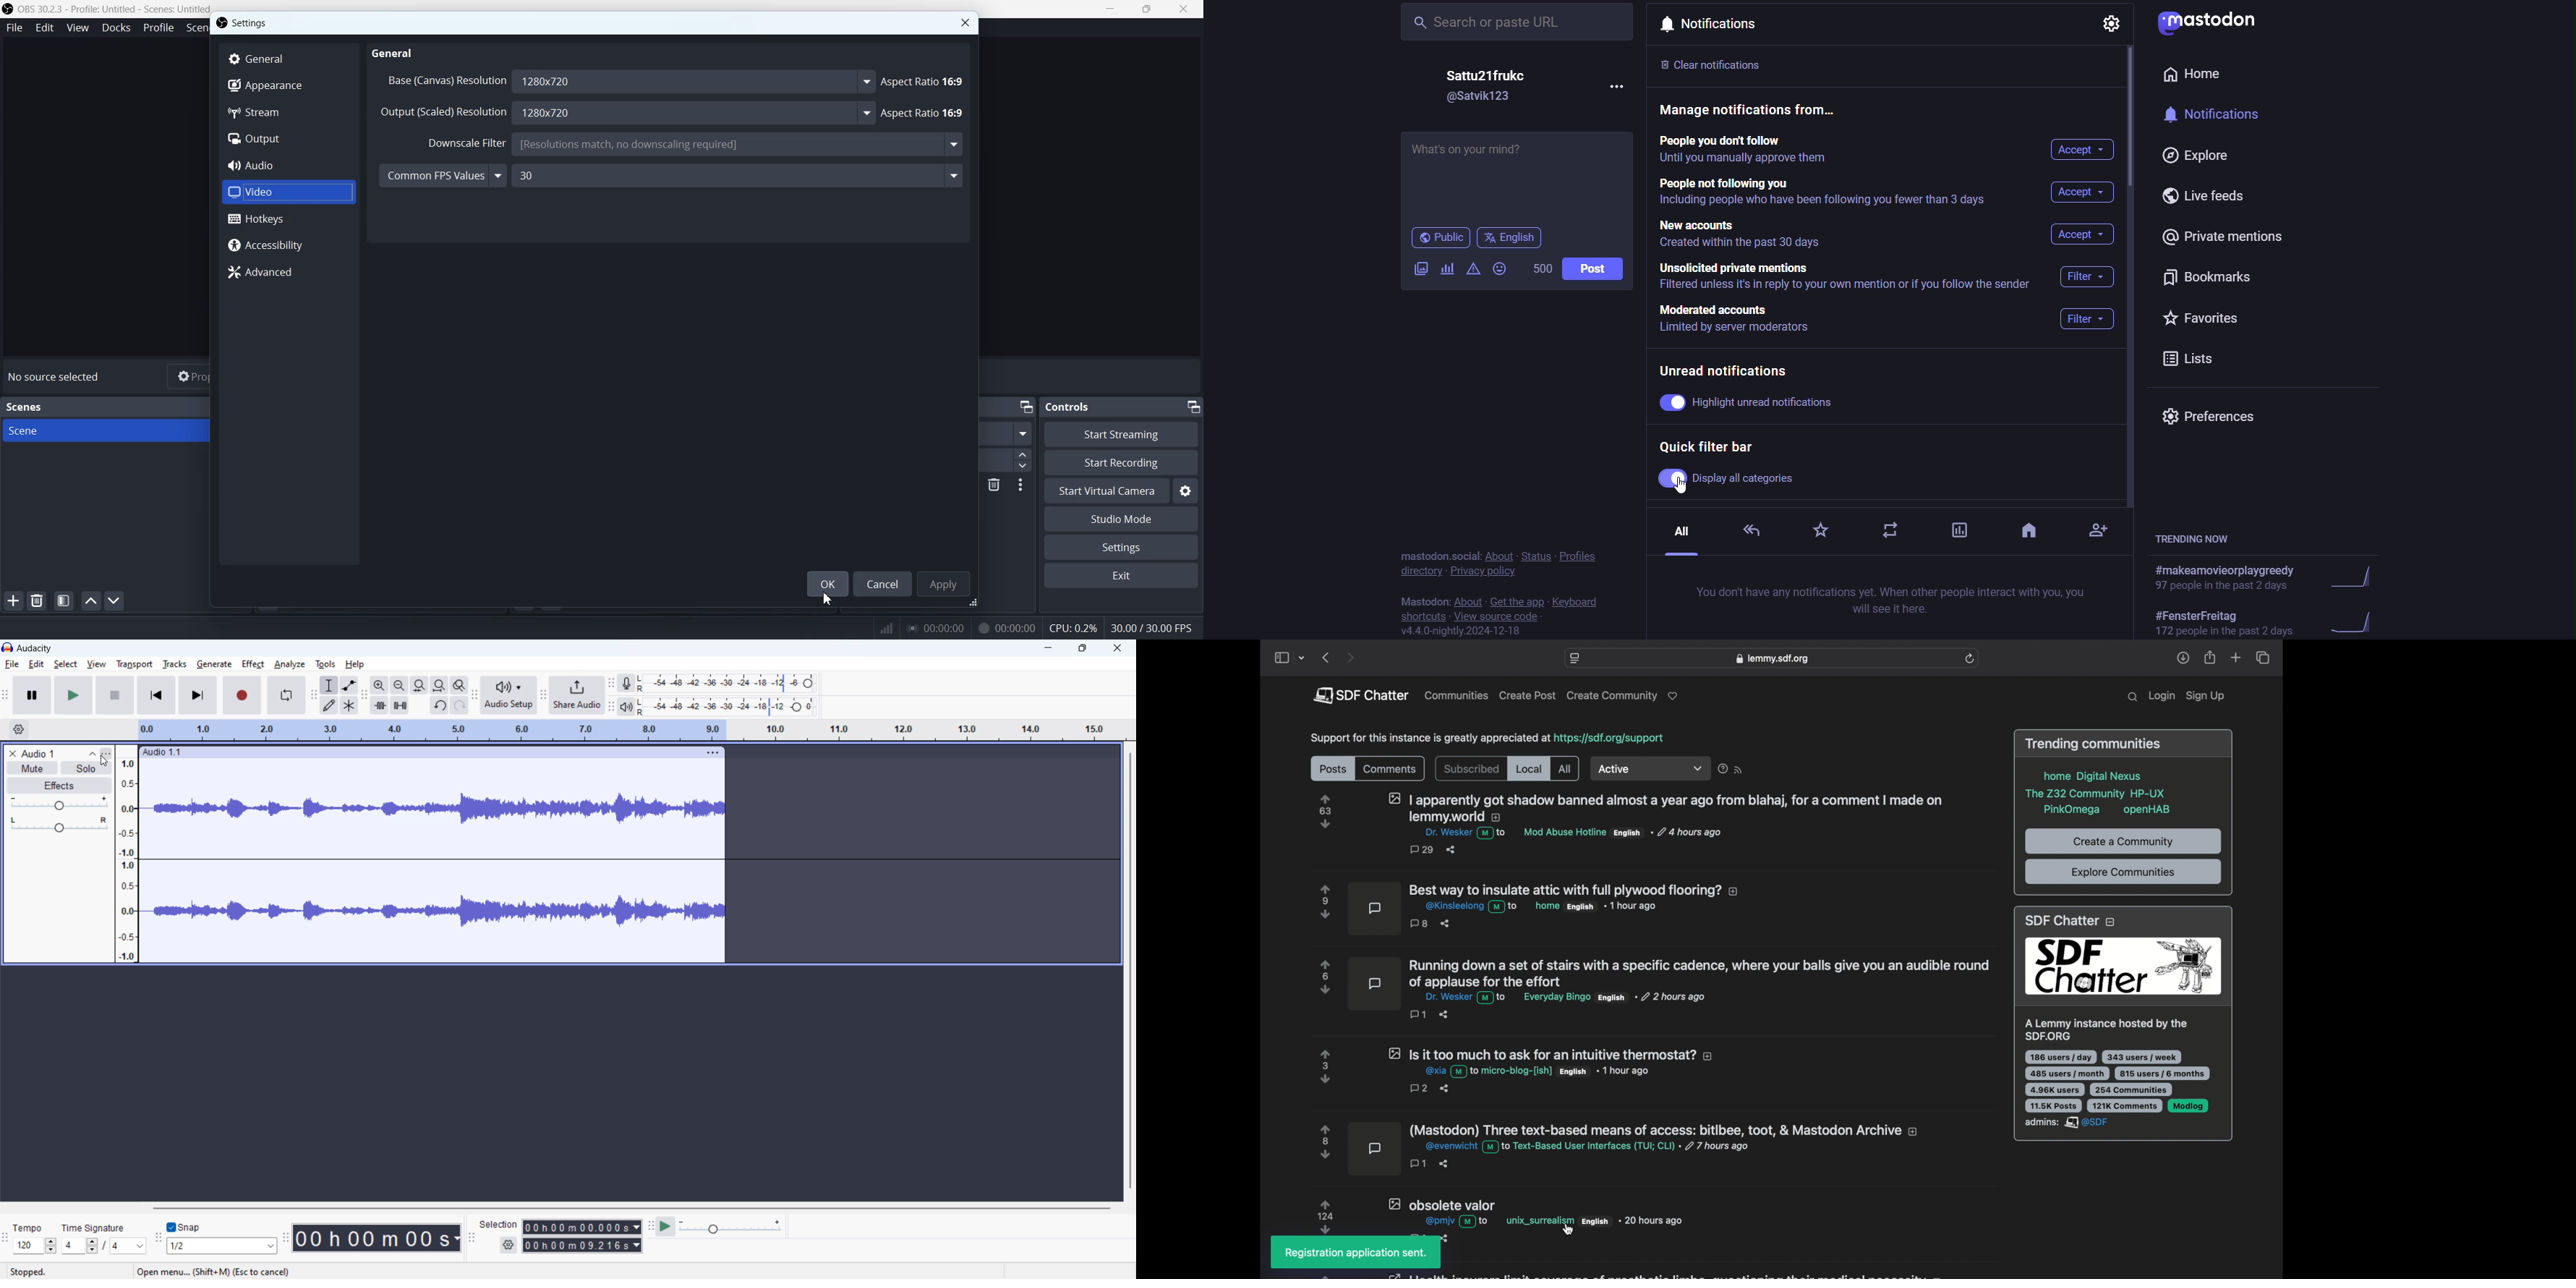 The width and height of the screenshot is (2576, 1288). Describe the element at coordinates (2083, 236) in the screenshot. I see `Accept` at that location.